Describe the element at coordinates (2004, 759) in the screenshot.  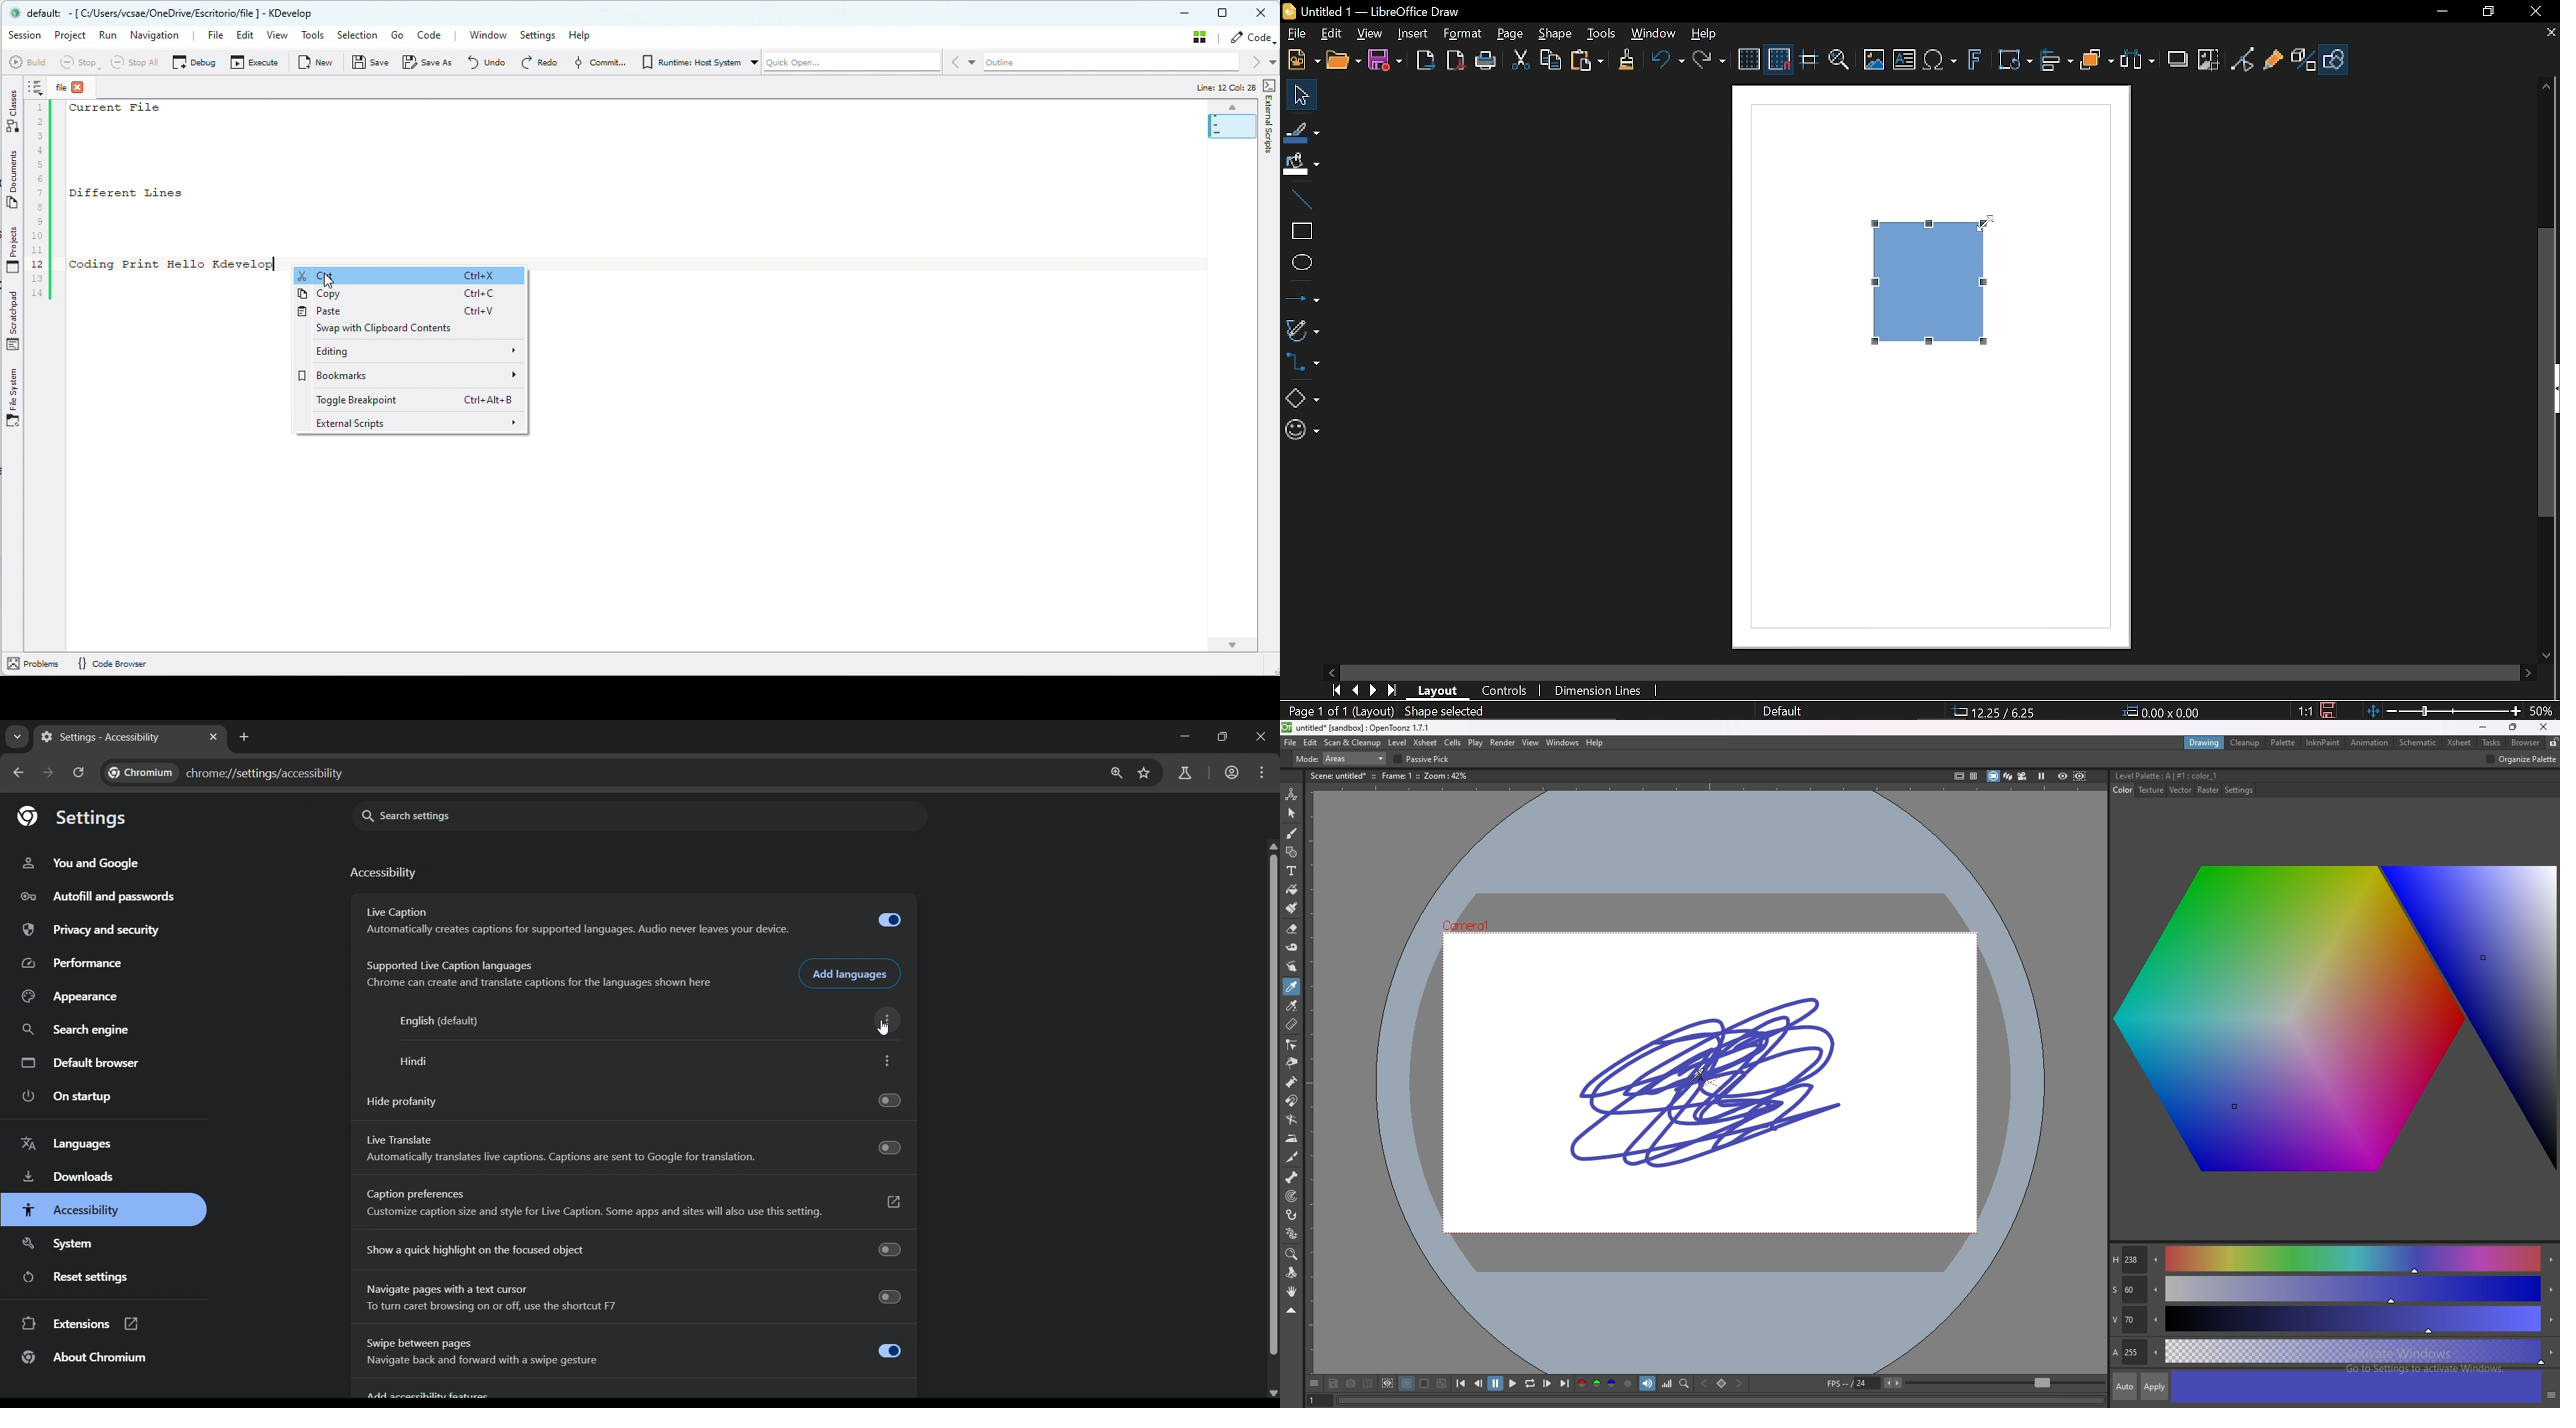
I see `rotate selection left` at that location.